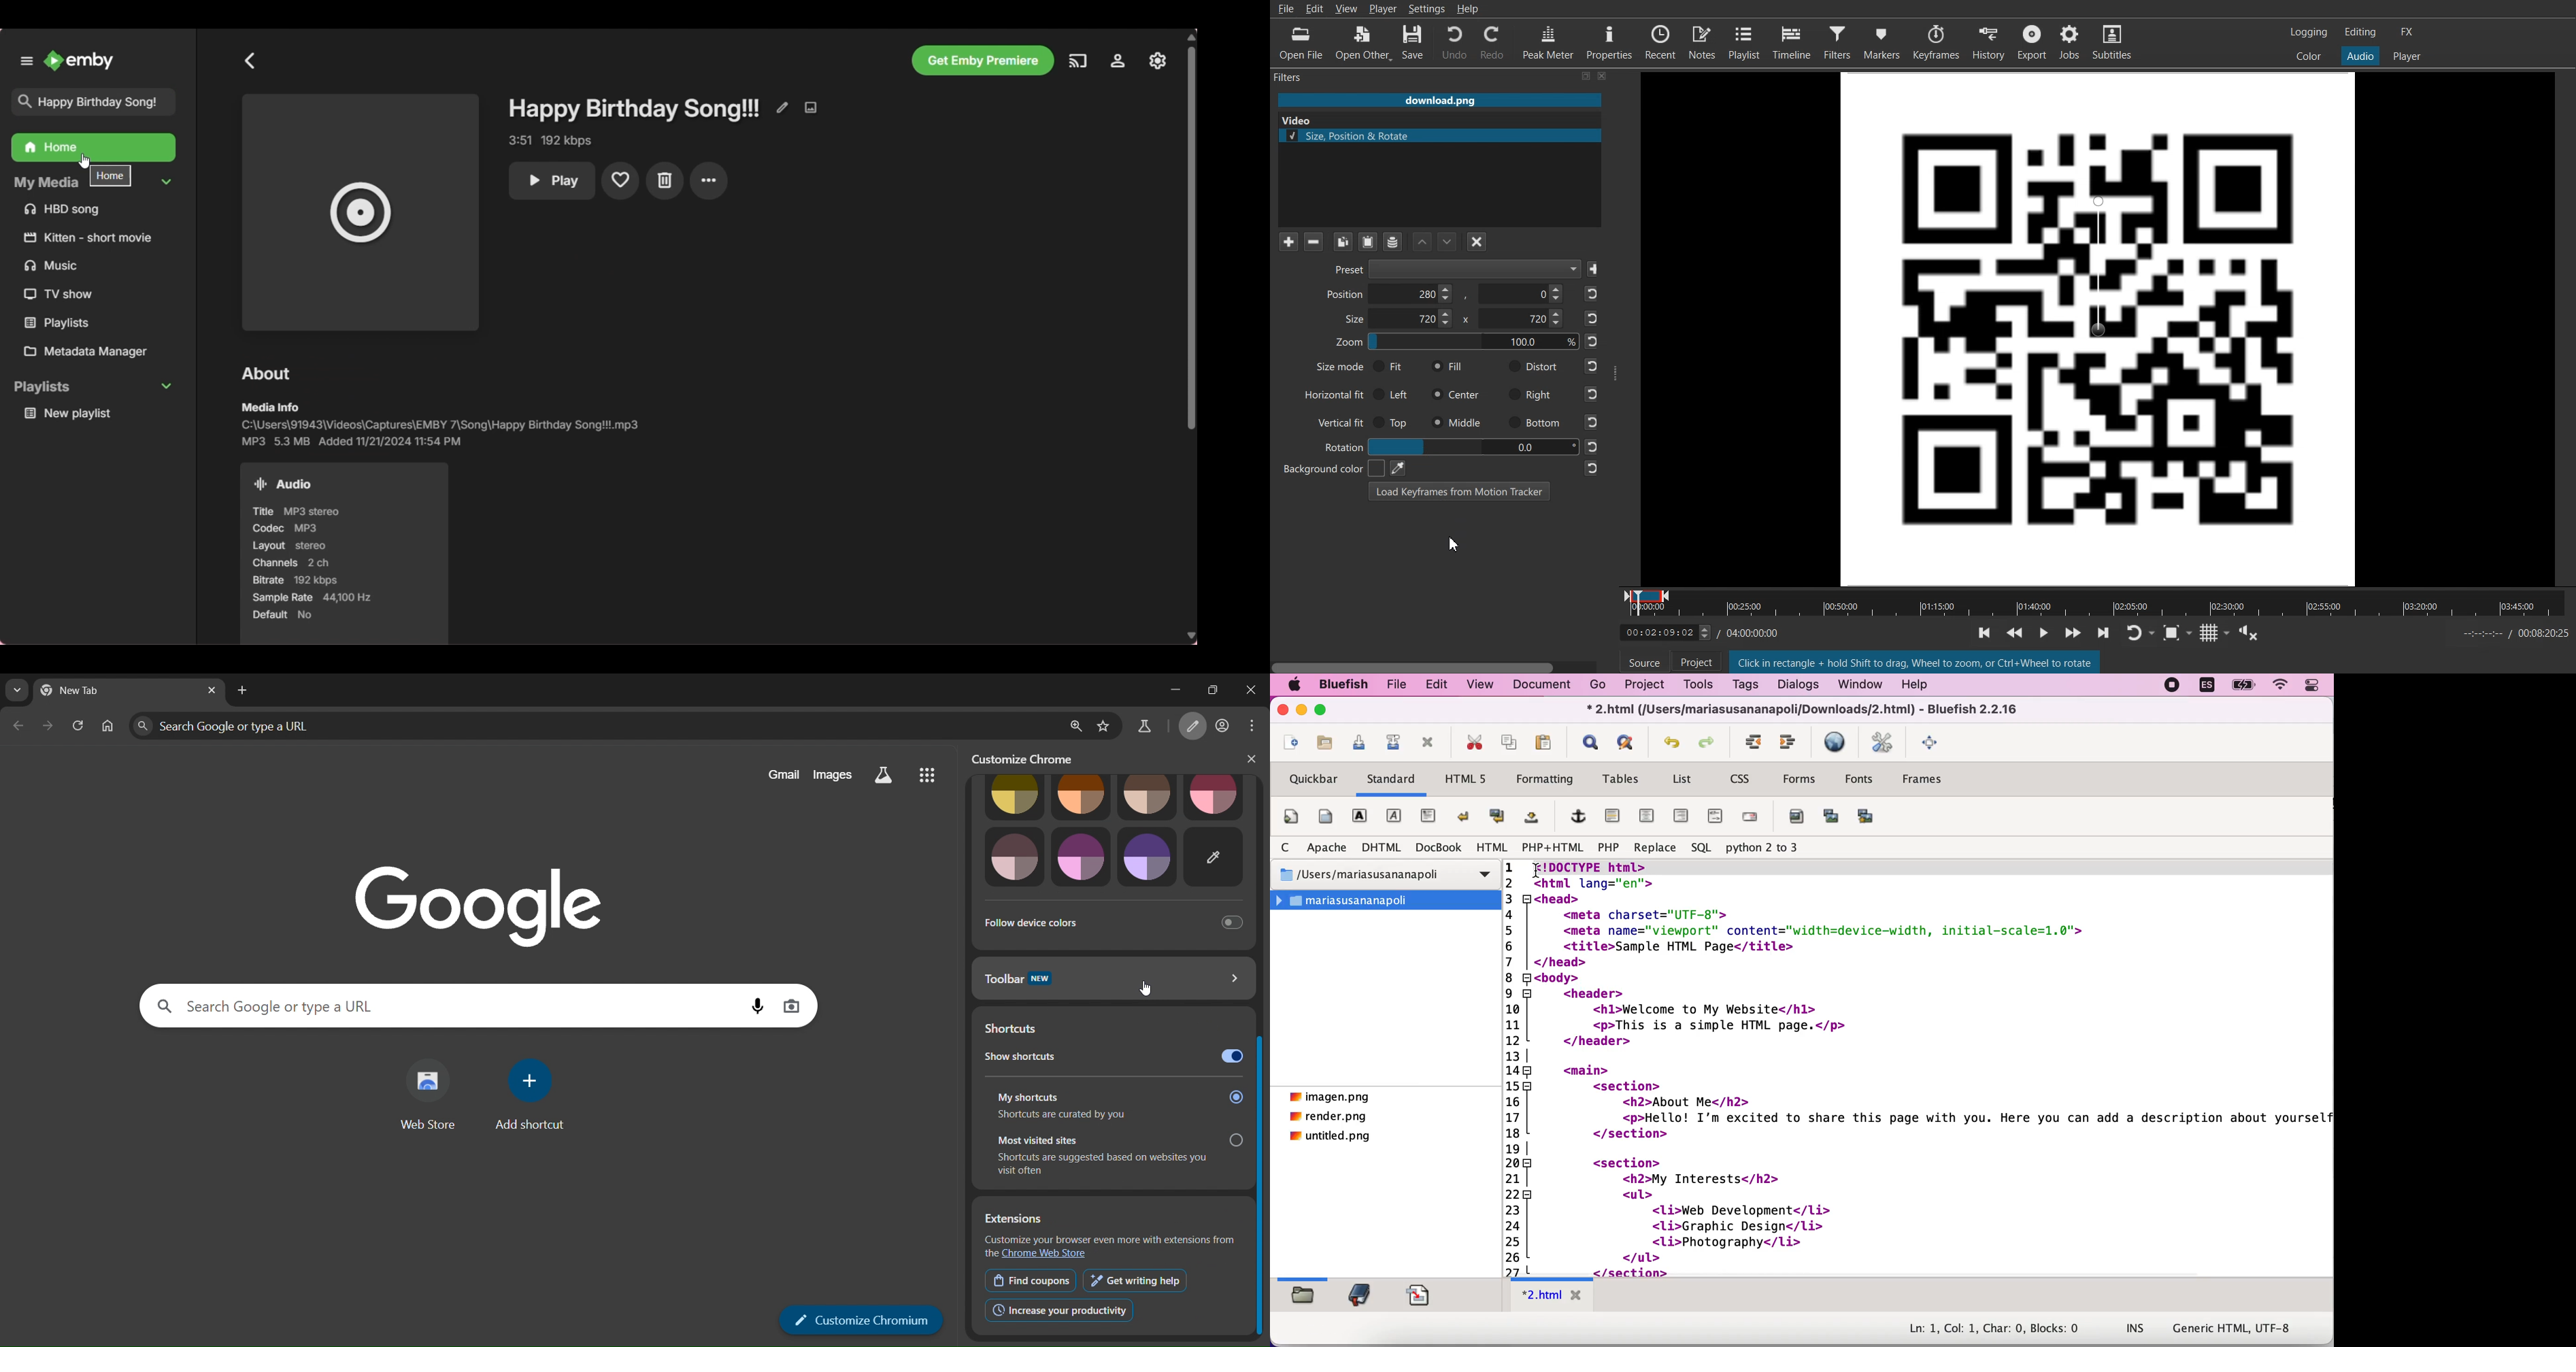 Image resolution: width=2576 pixels, height=1372 pixels. I want to click on Background color, so click(1326, 468).